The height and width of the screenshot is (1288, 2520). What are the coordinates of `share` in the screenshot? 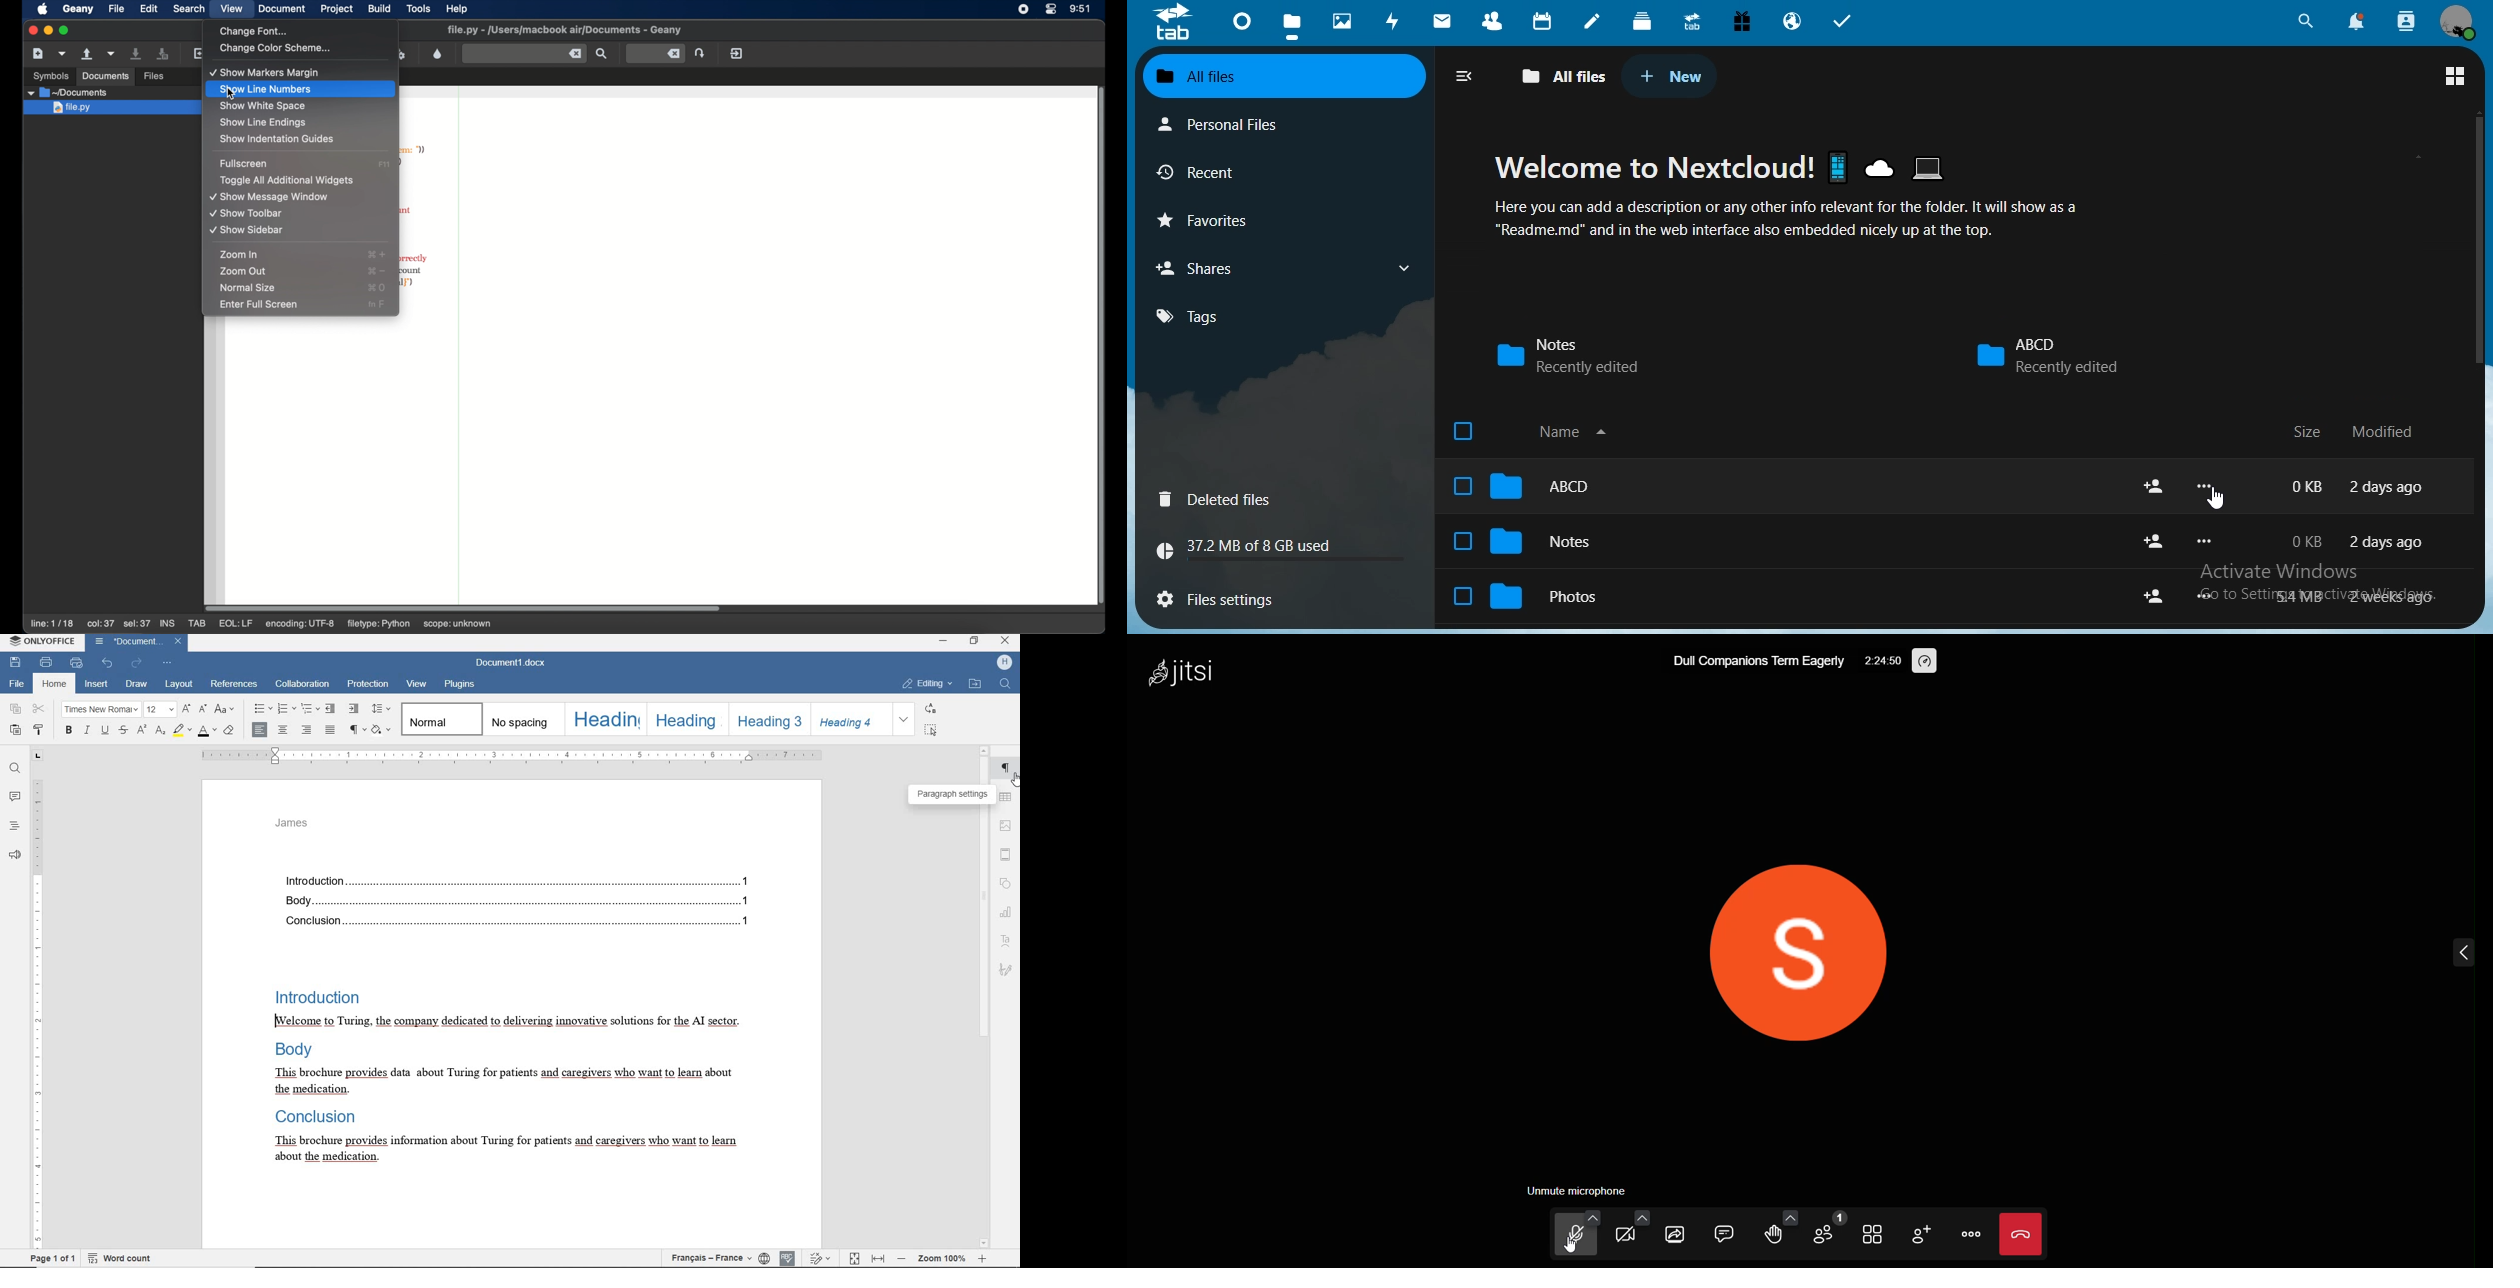 It's located at (2155, 485).